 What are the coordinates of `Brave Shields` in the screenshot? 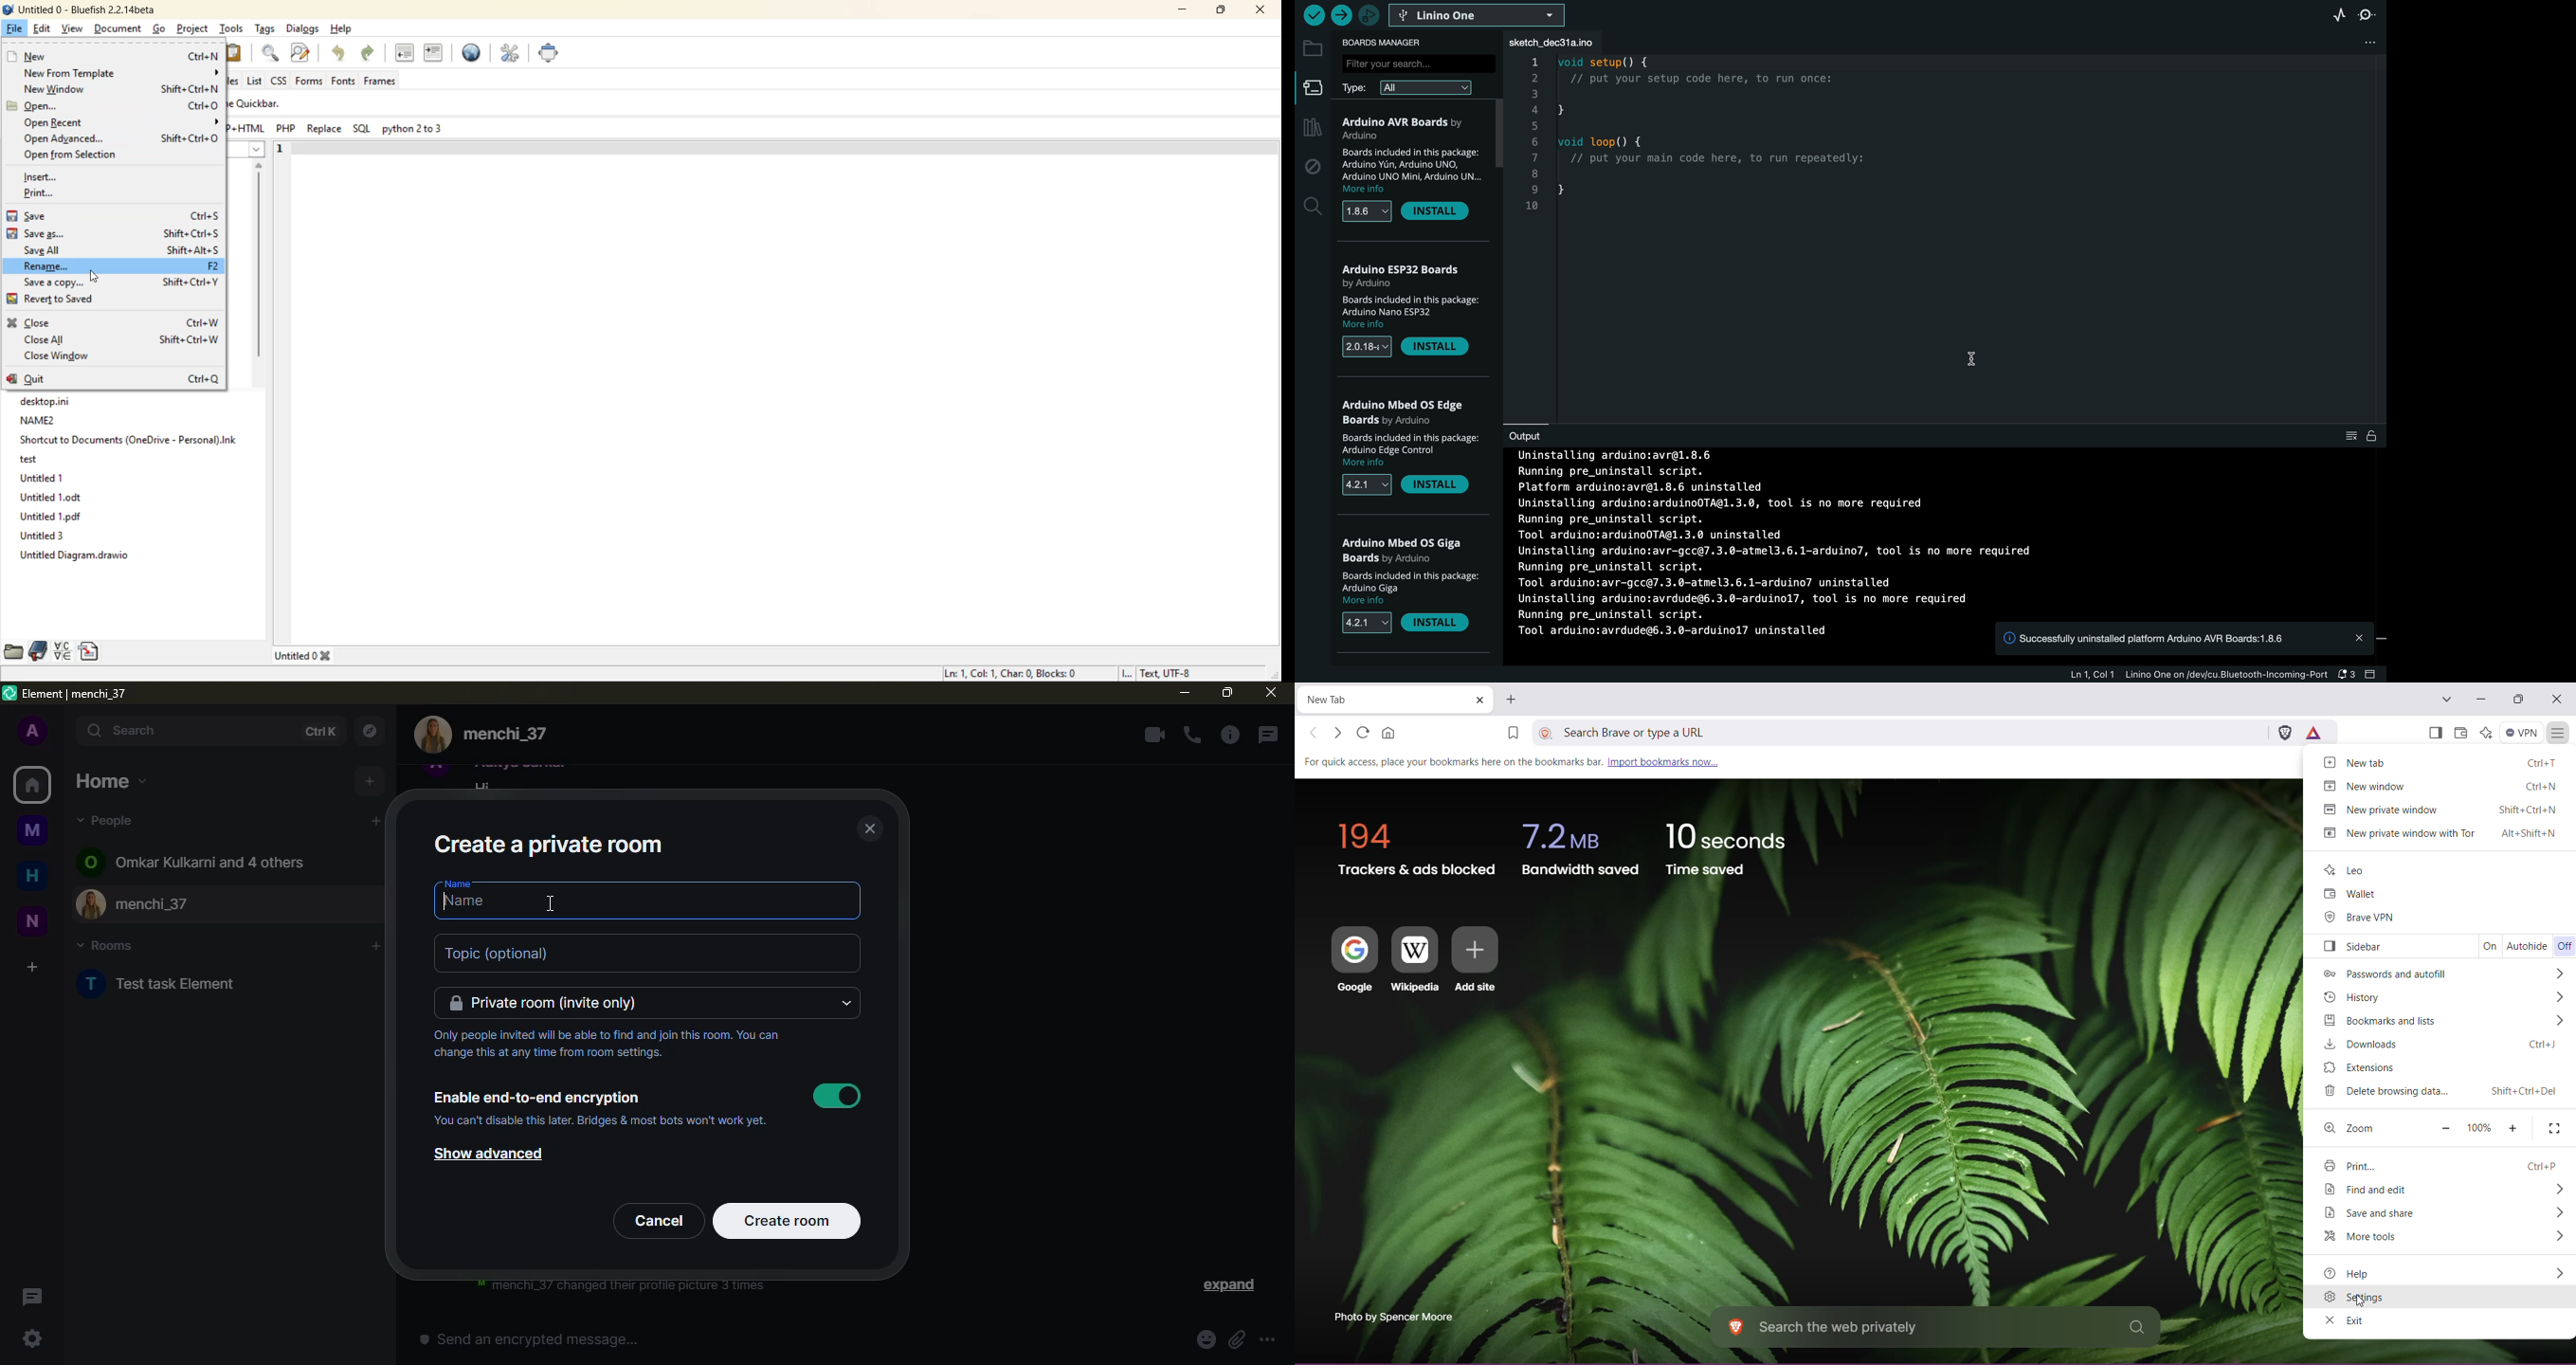 It's located at (2285, 731).